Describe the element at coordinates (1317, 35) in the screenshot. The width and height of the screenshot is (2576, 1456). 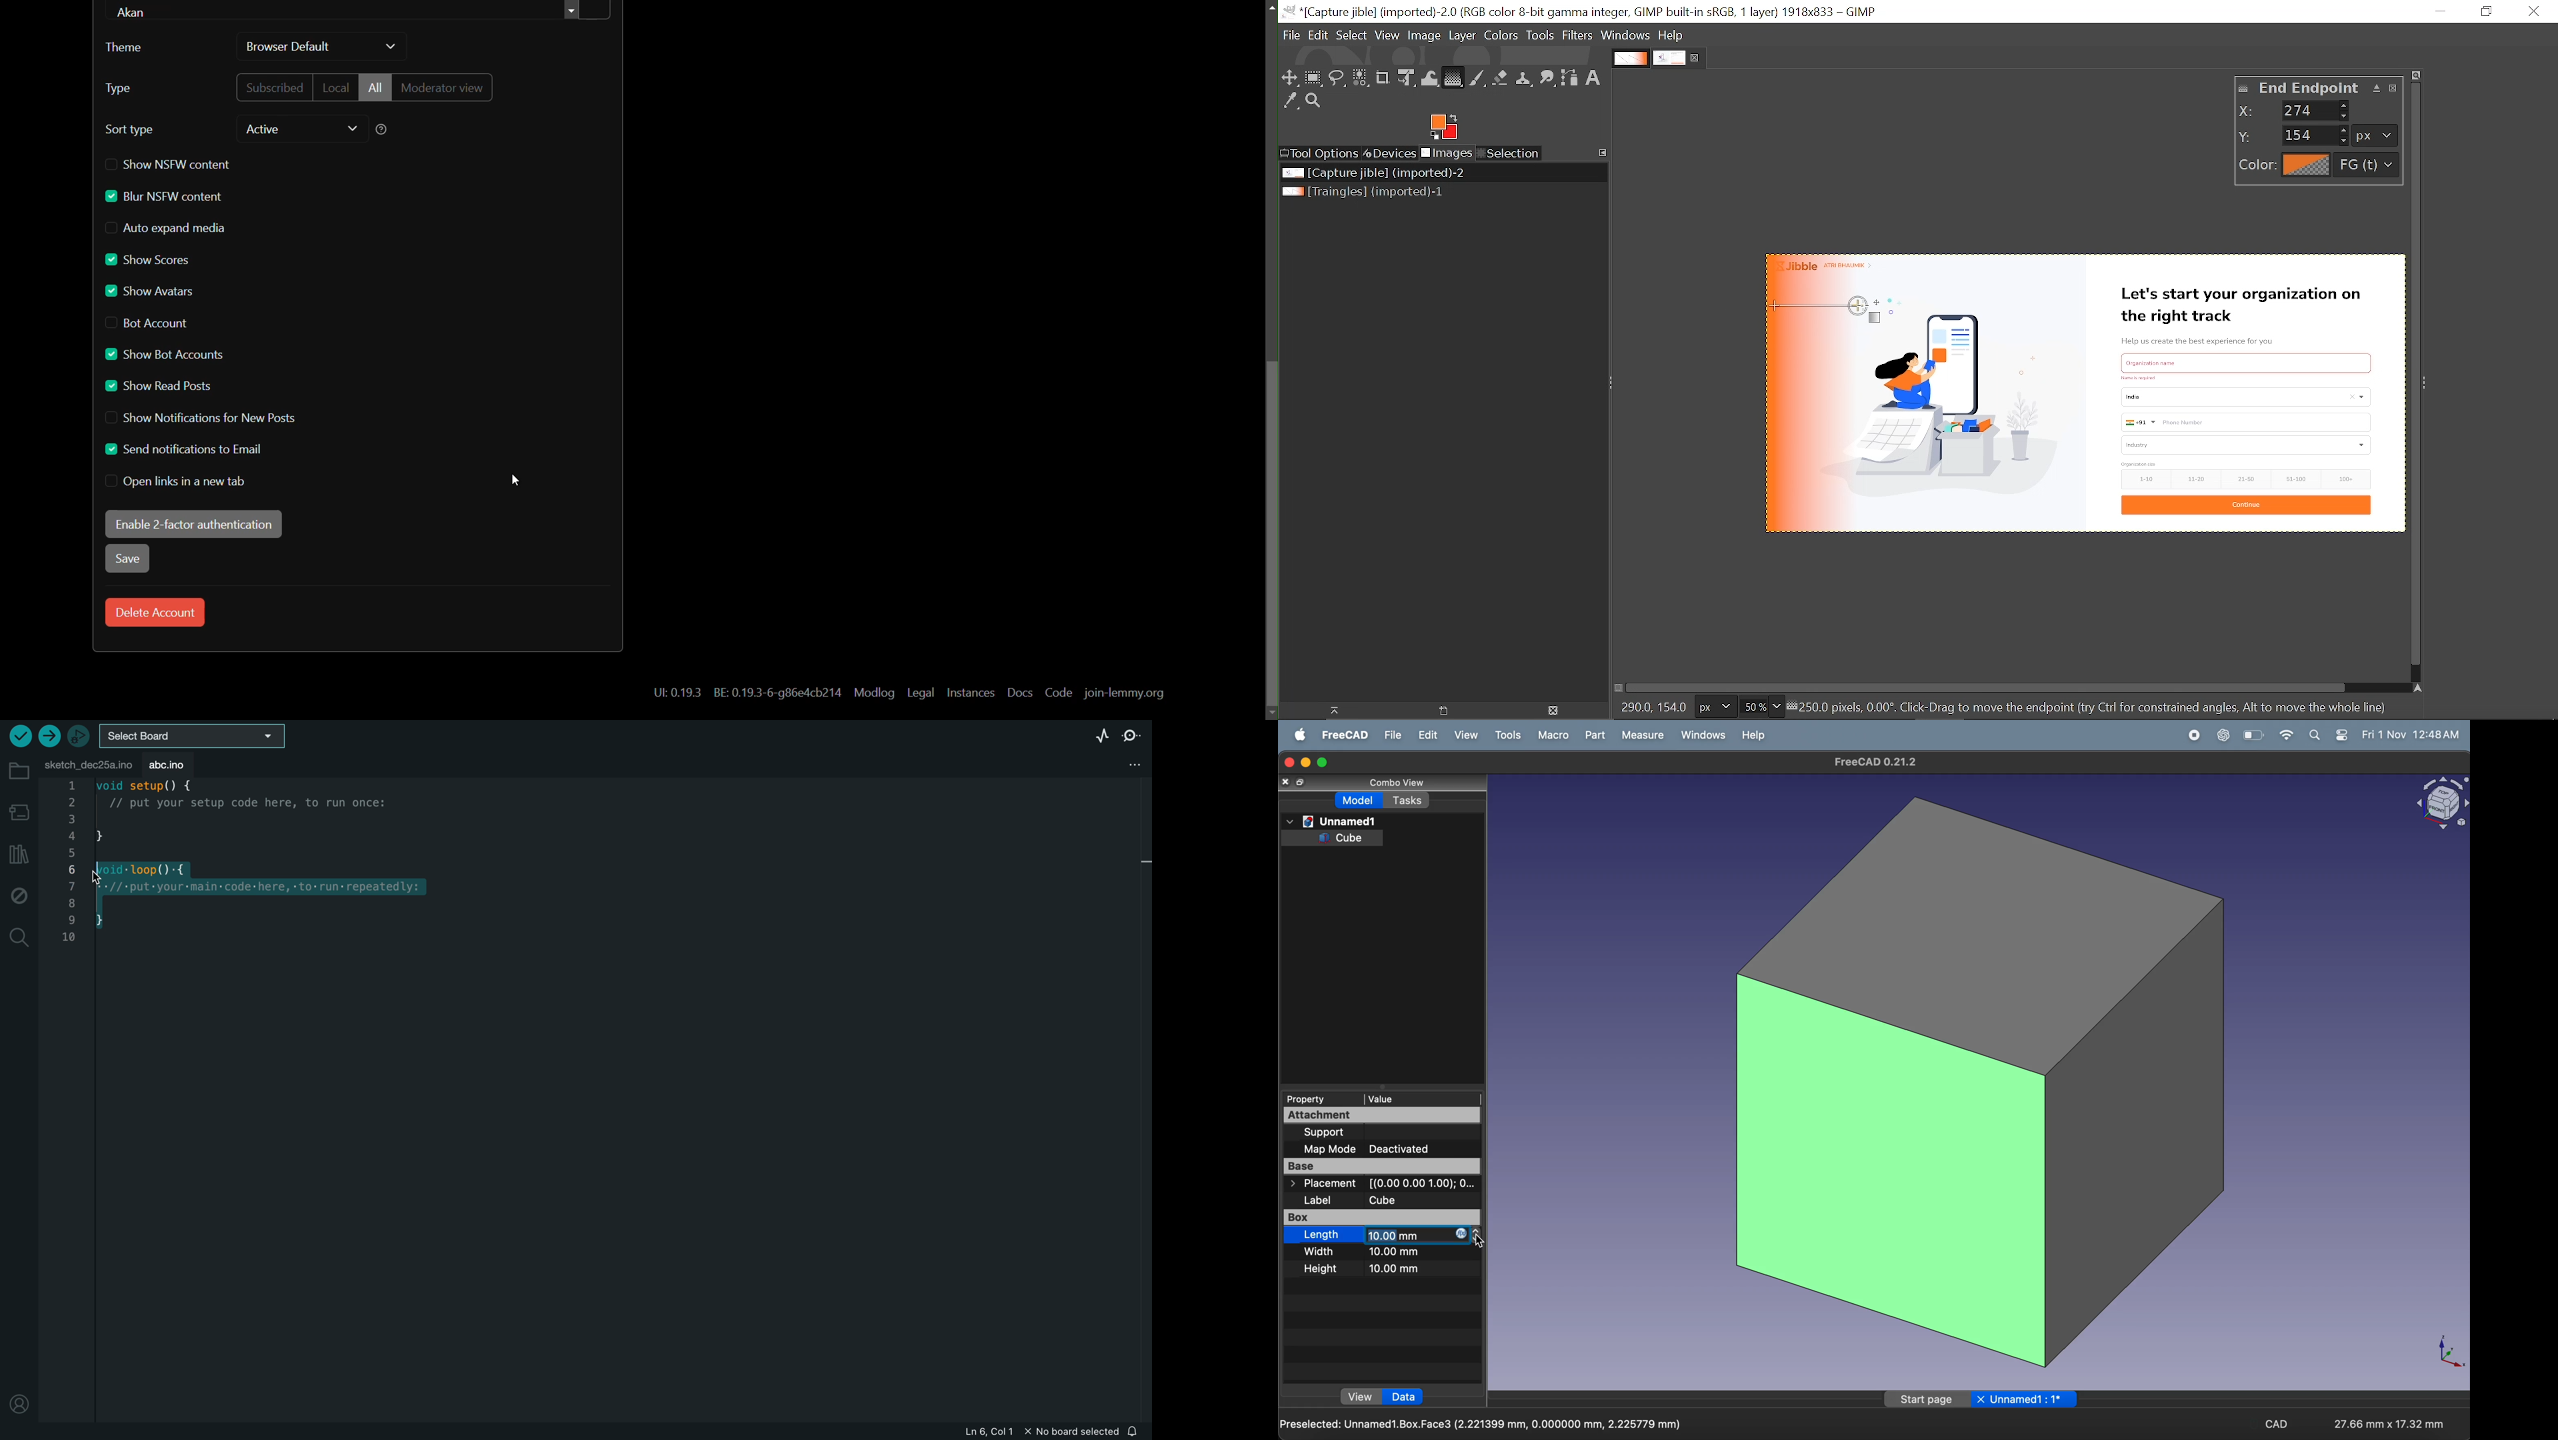
I see `Edit` at that location.